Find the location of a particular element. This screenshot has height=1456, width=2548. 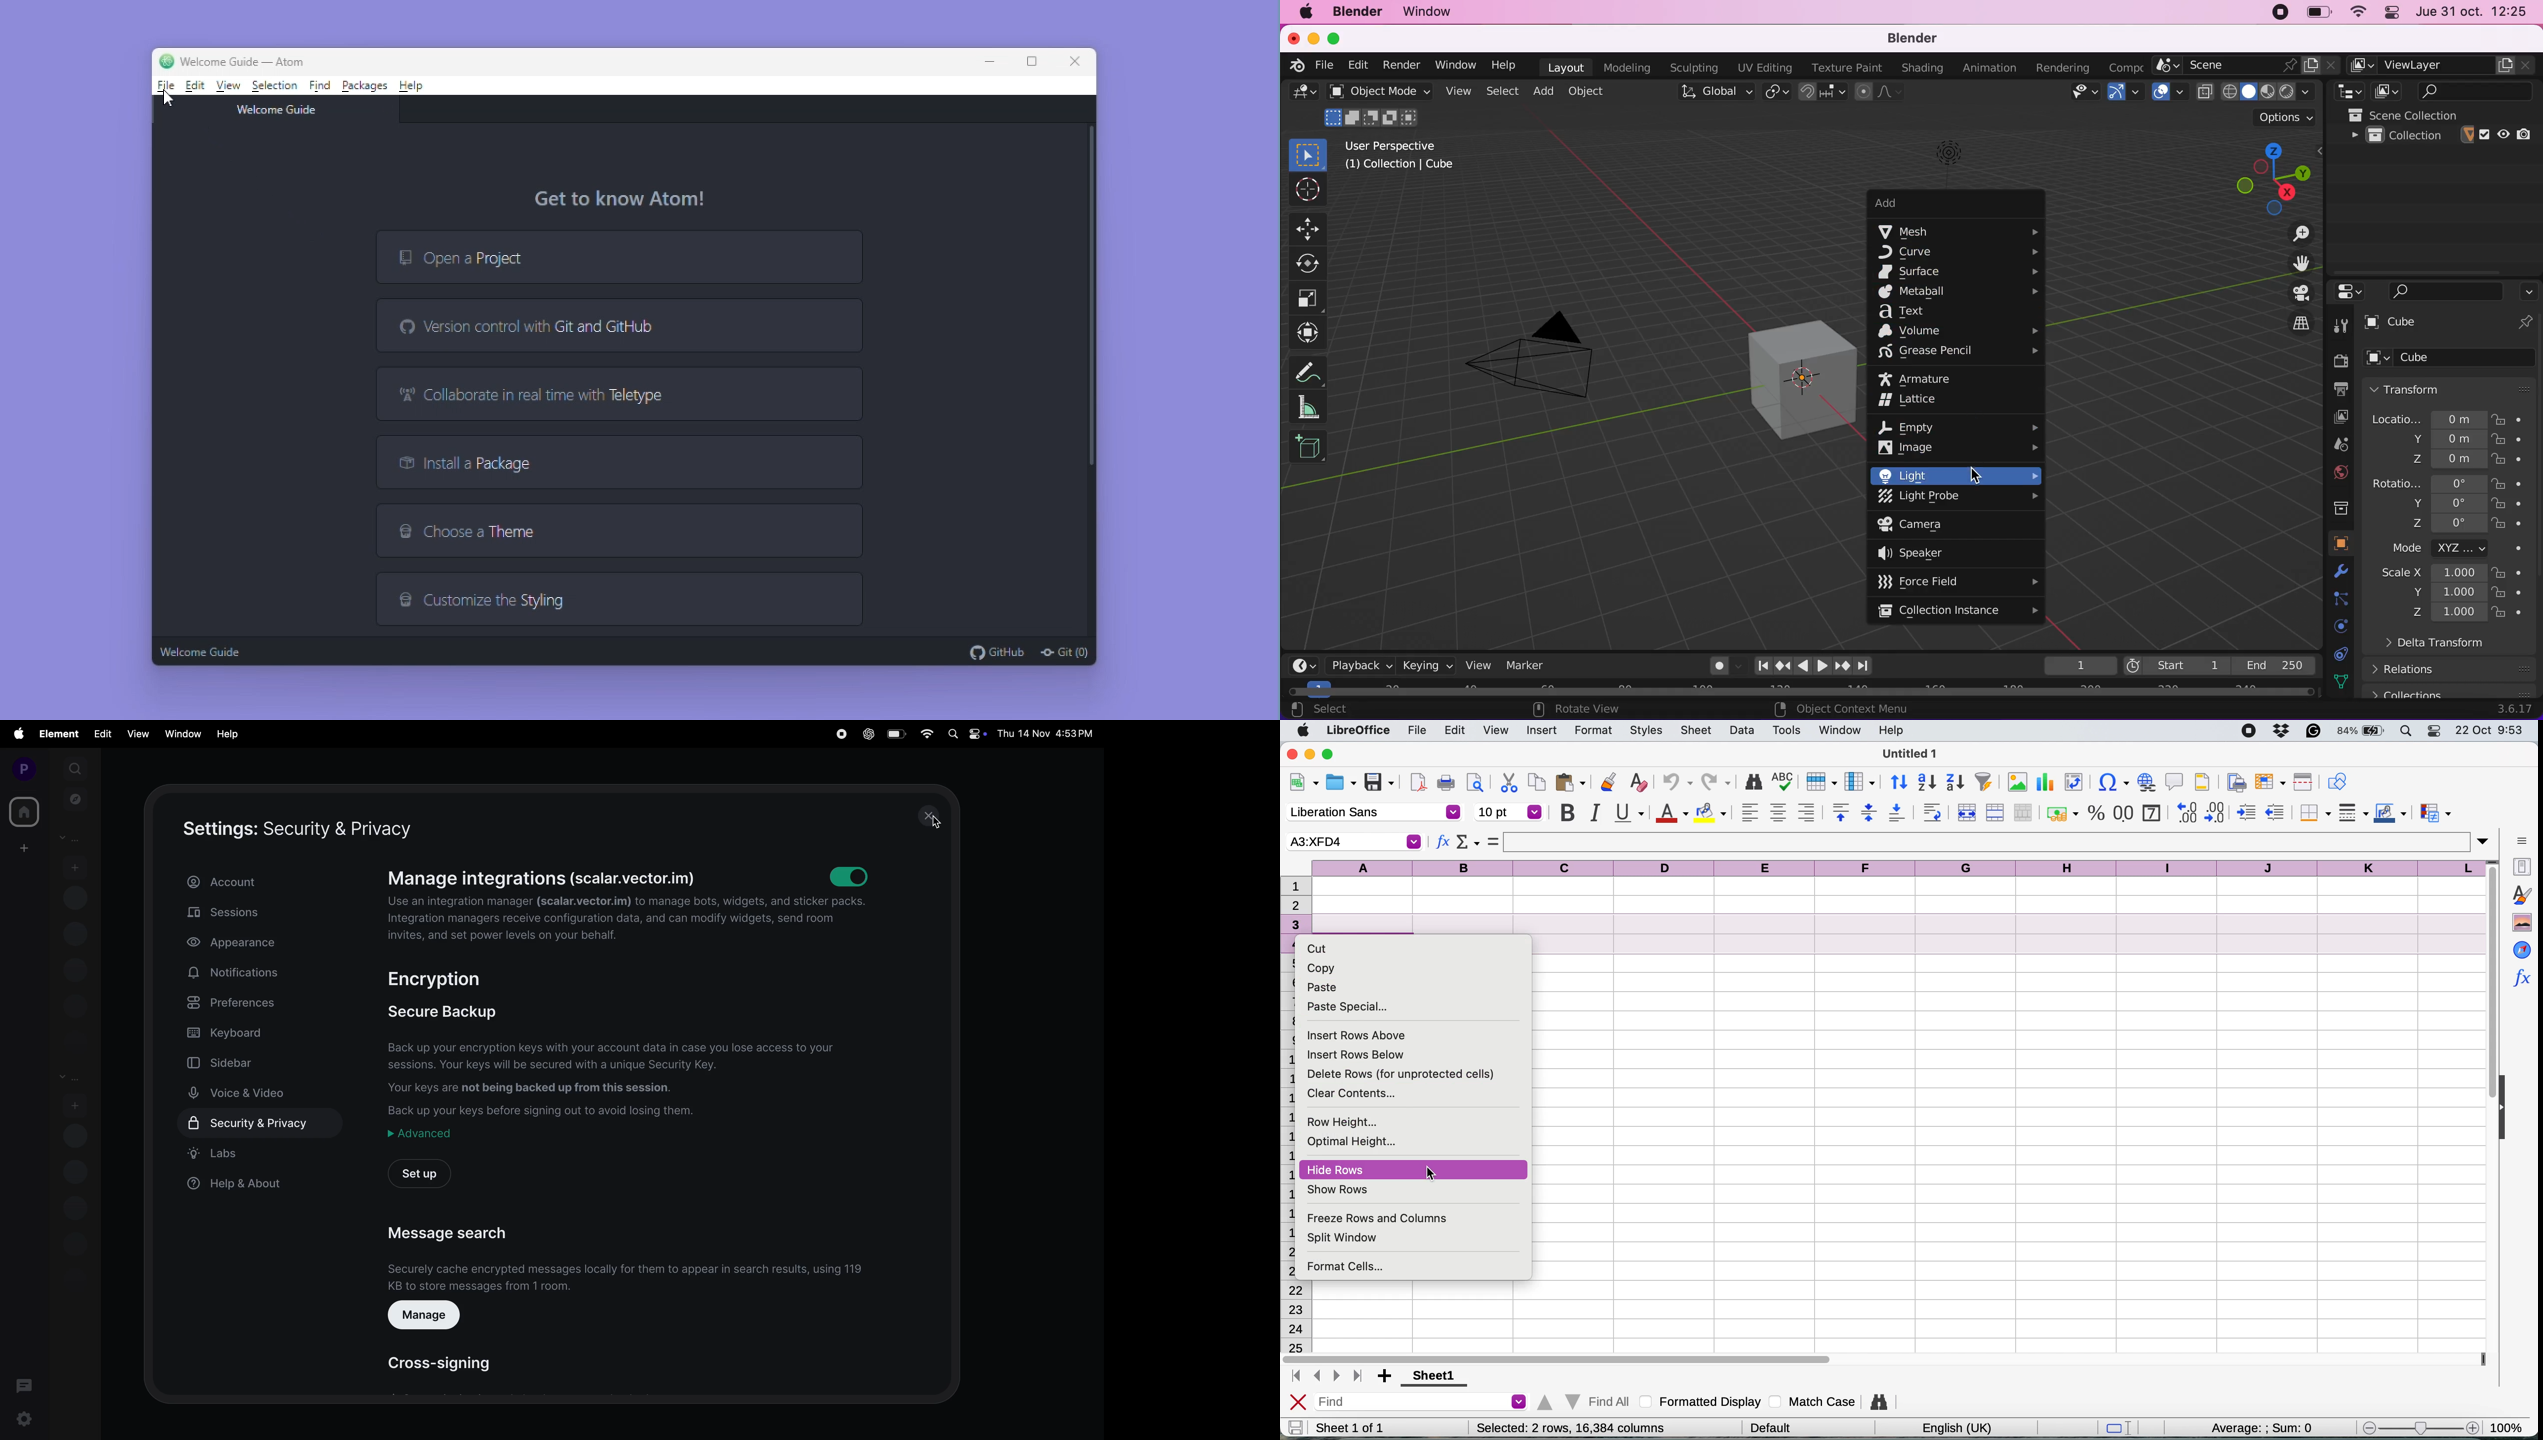

fill colour is located at coordinates (1713, 813).